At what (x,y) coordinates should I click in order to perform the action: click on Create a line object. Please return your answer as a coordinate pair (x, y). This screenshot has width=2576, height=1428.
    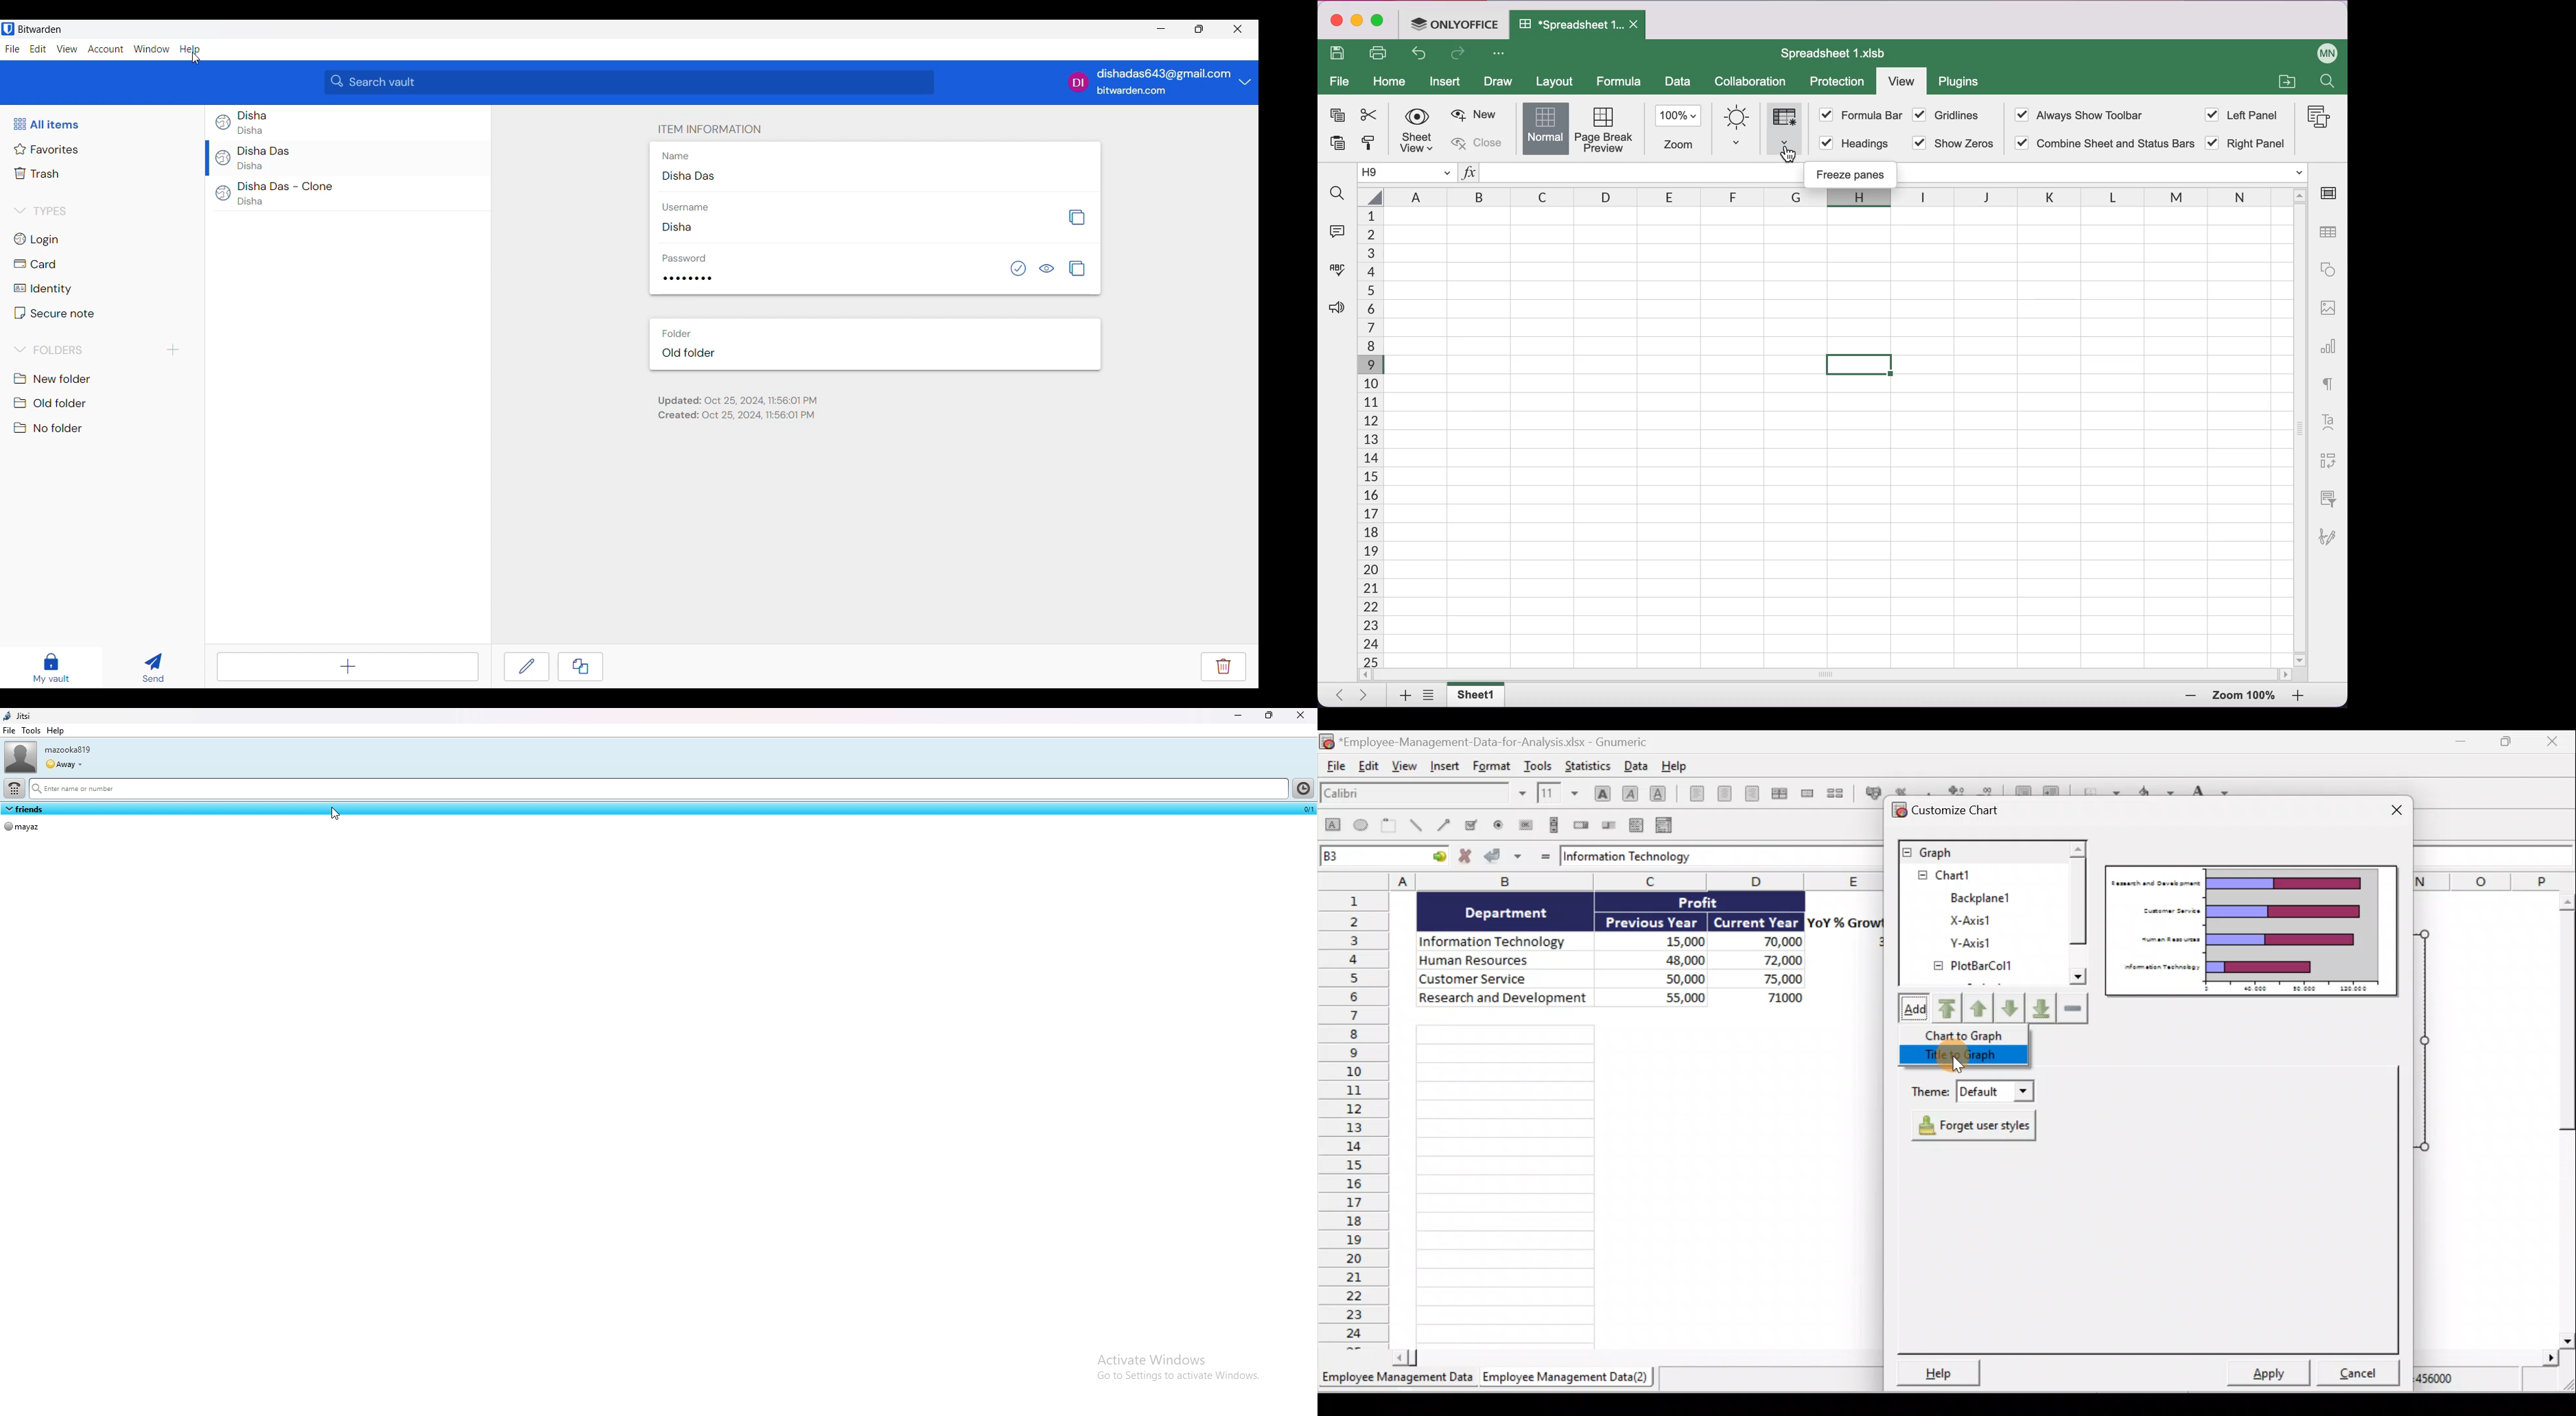
    Looking at the image, I should click on (1415, 827).